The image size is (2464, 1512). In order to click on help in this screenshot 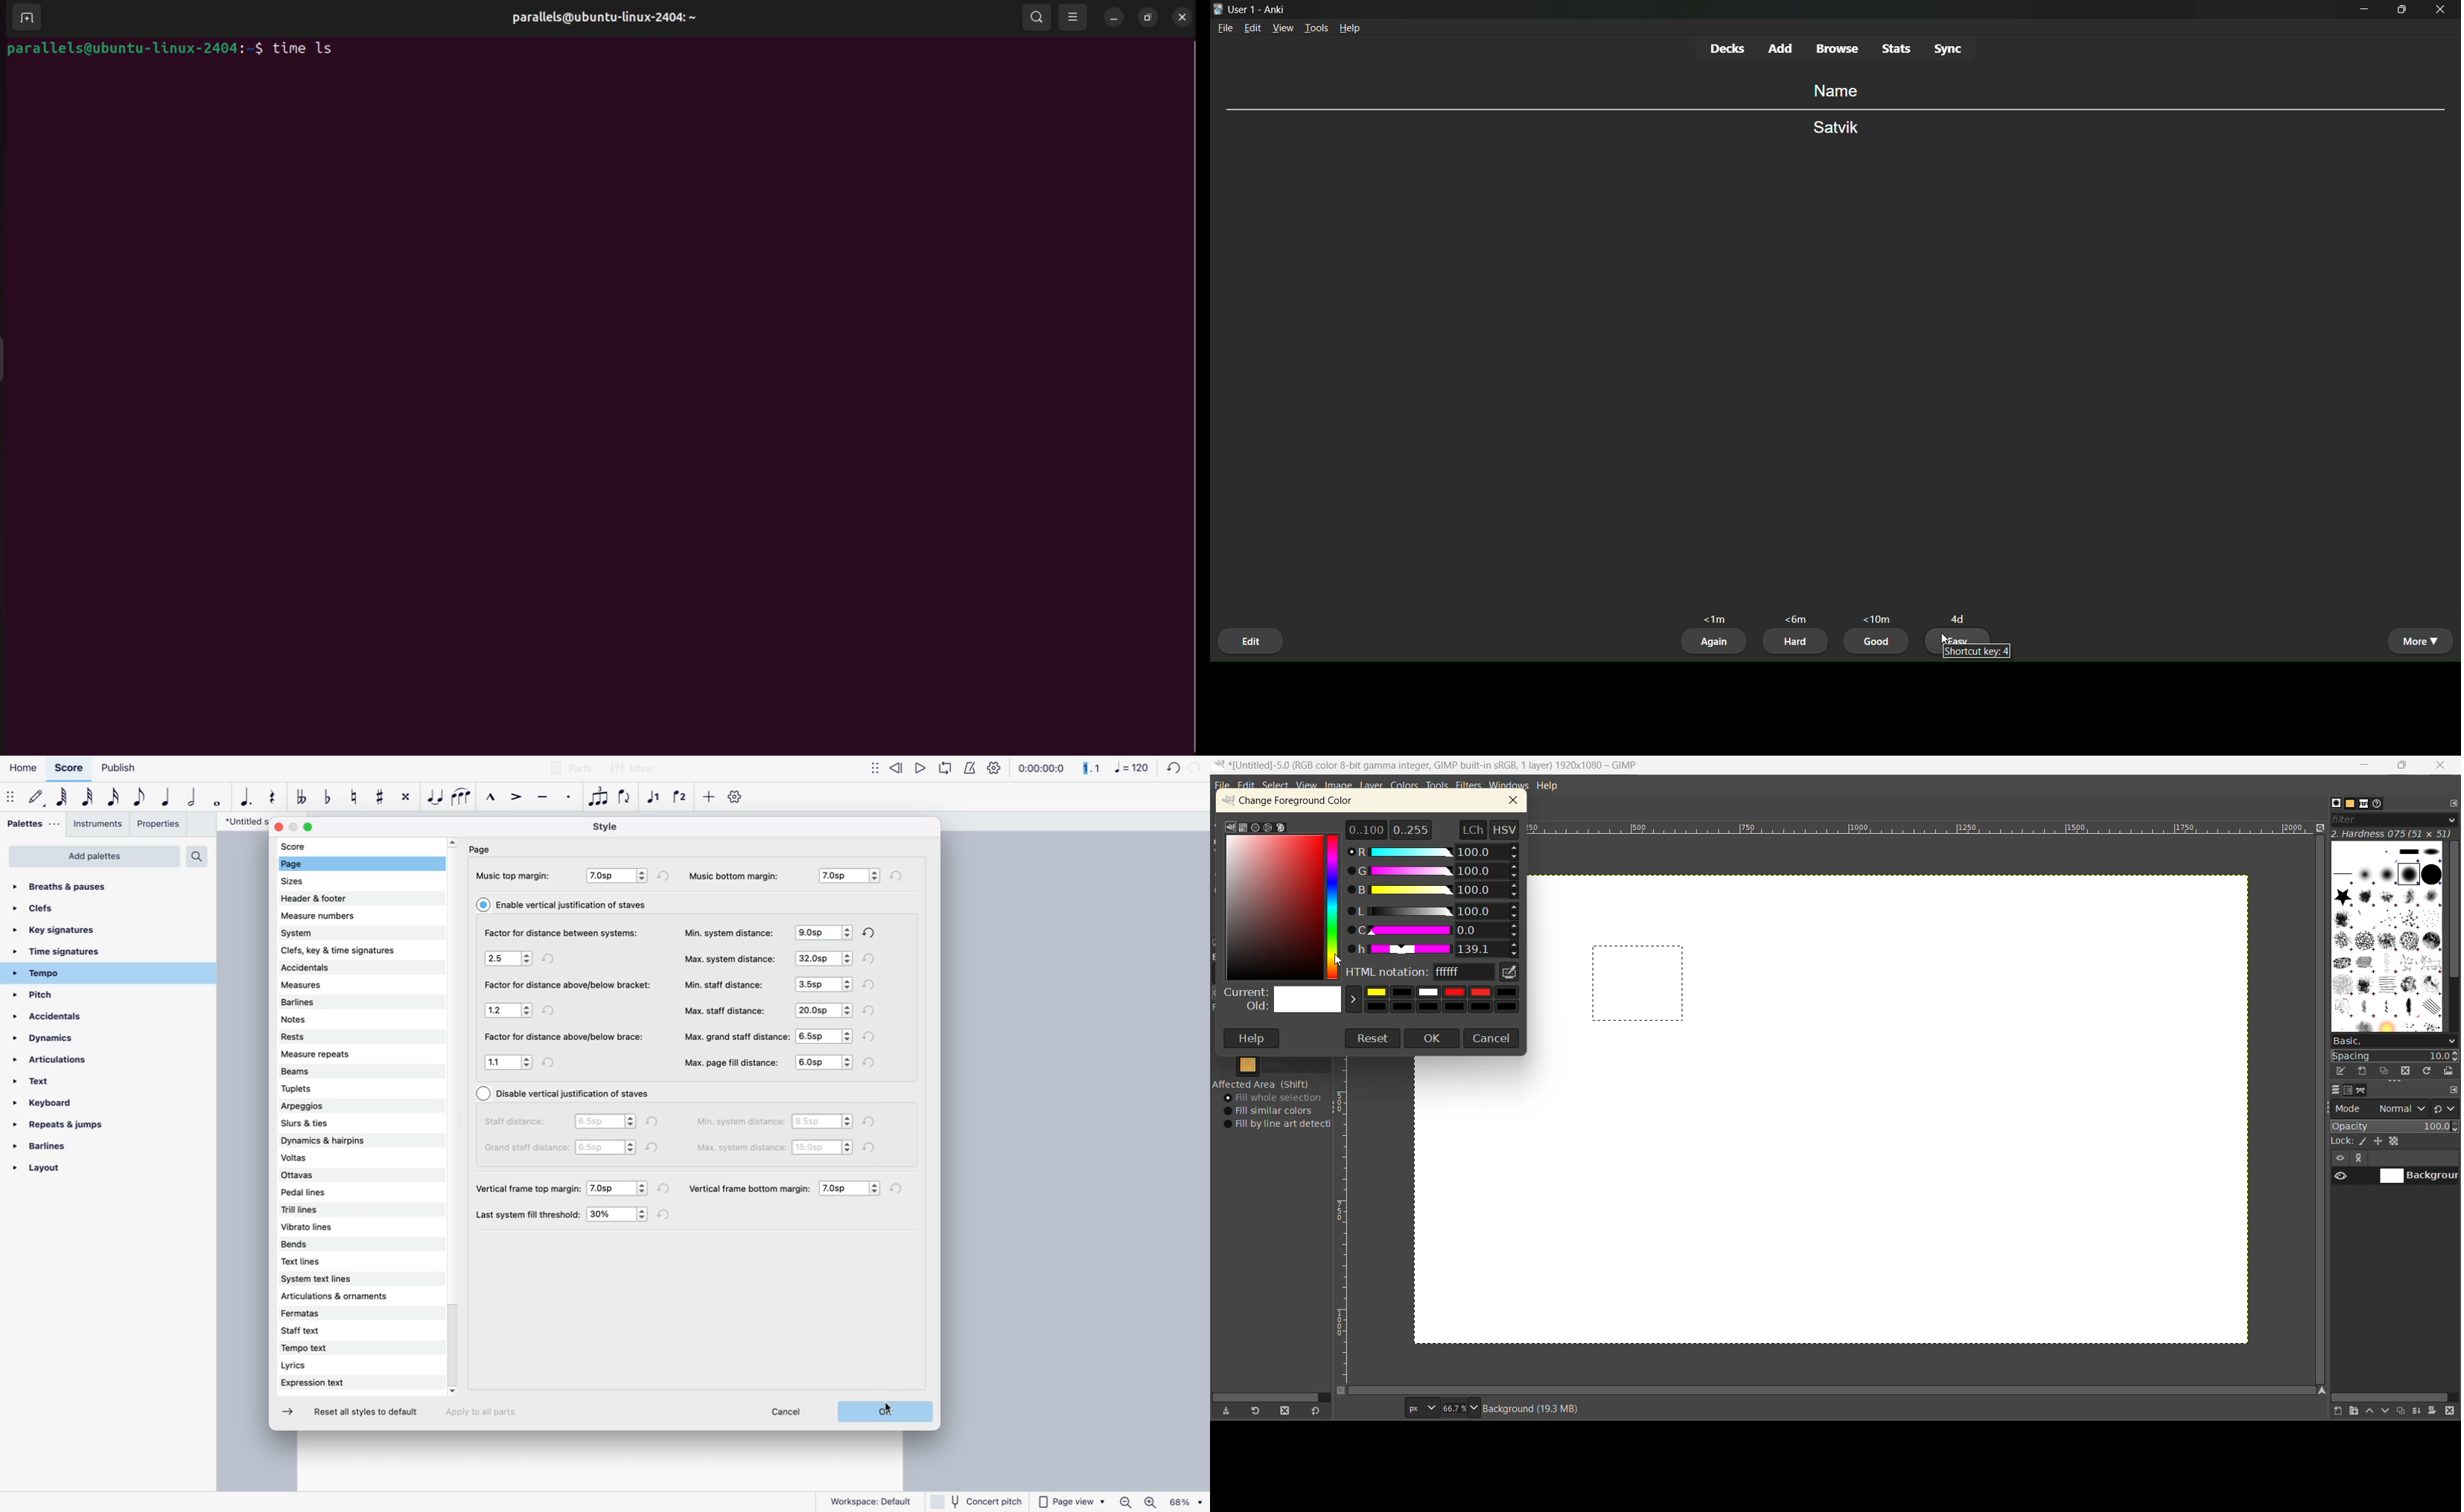, I will do `click(1352, 29)`.